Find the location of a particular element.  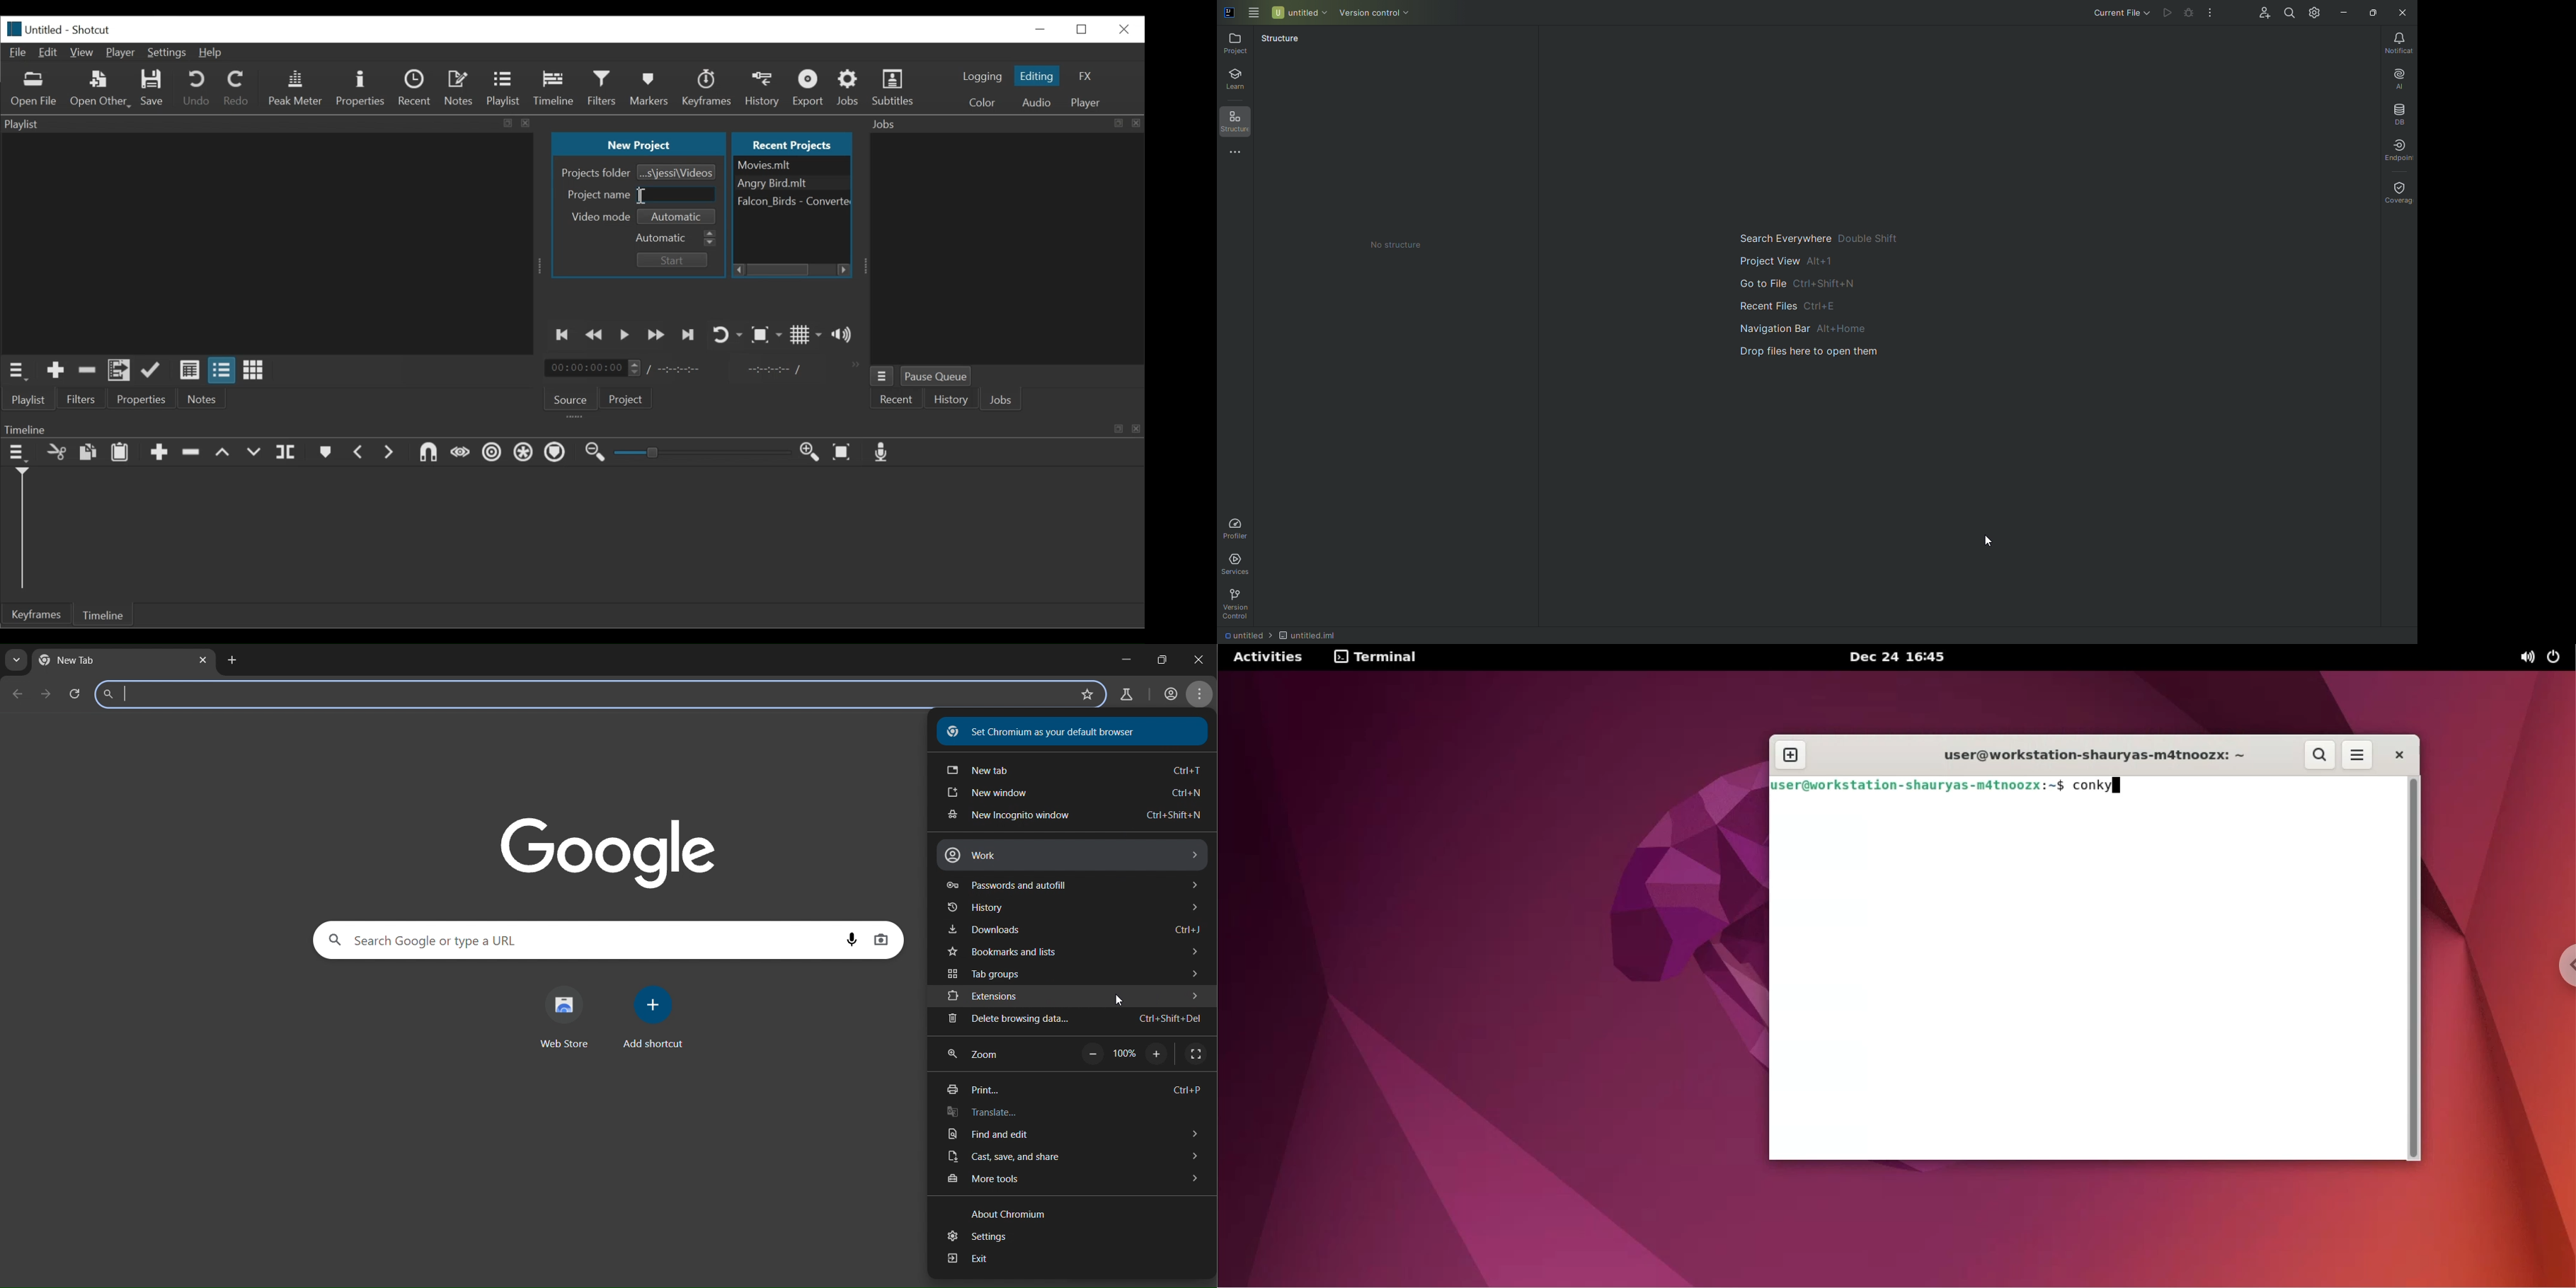

Jobs is located at coordinates (849, 89).